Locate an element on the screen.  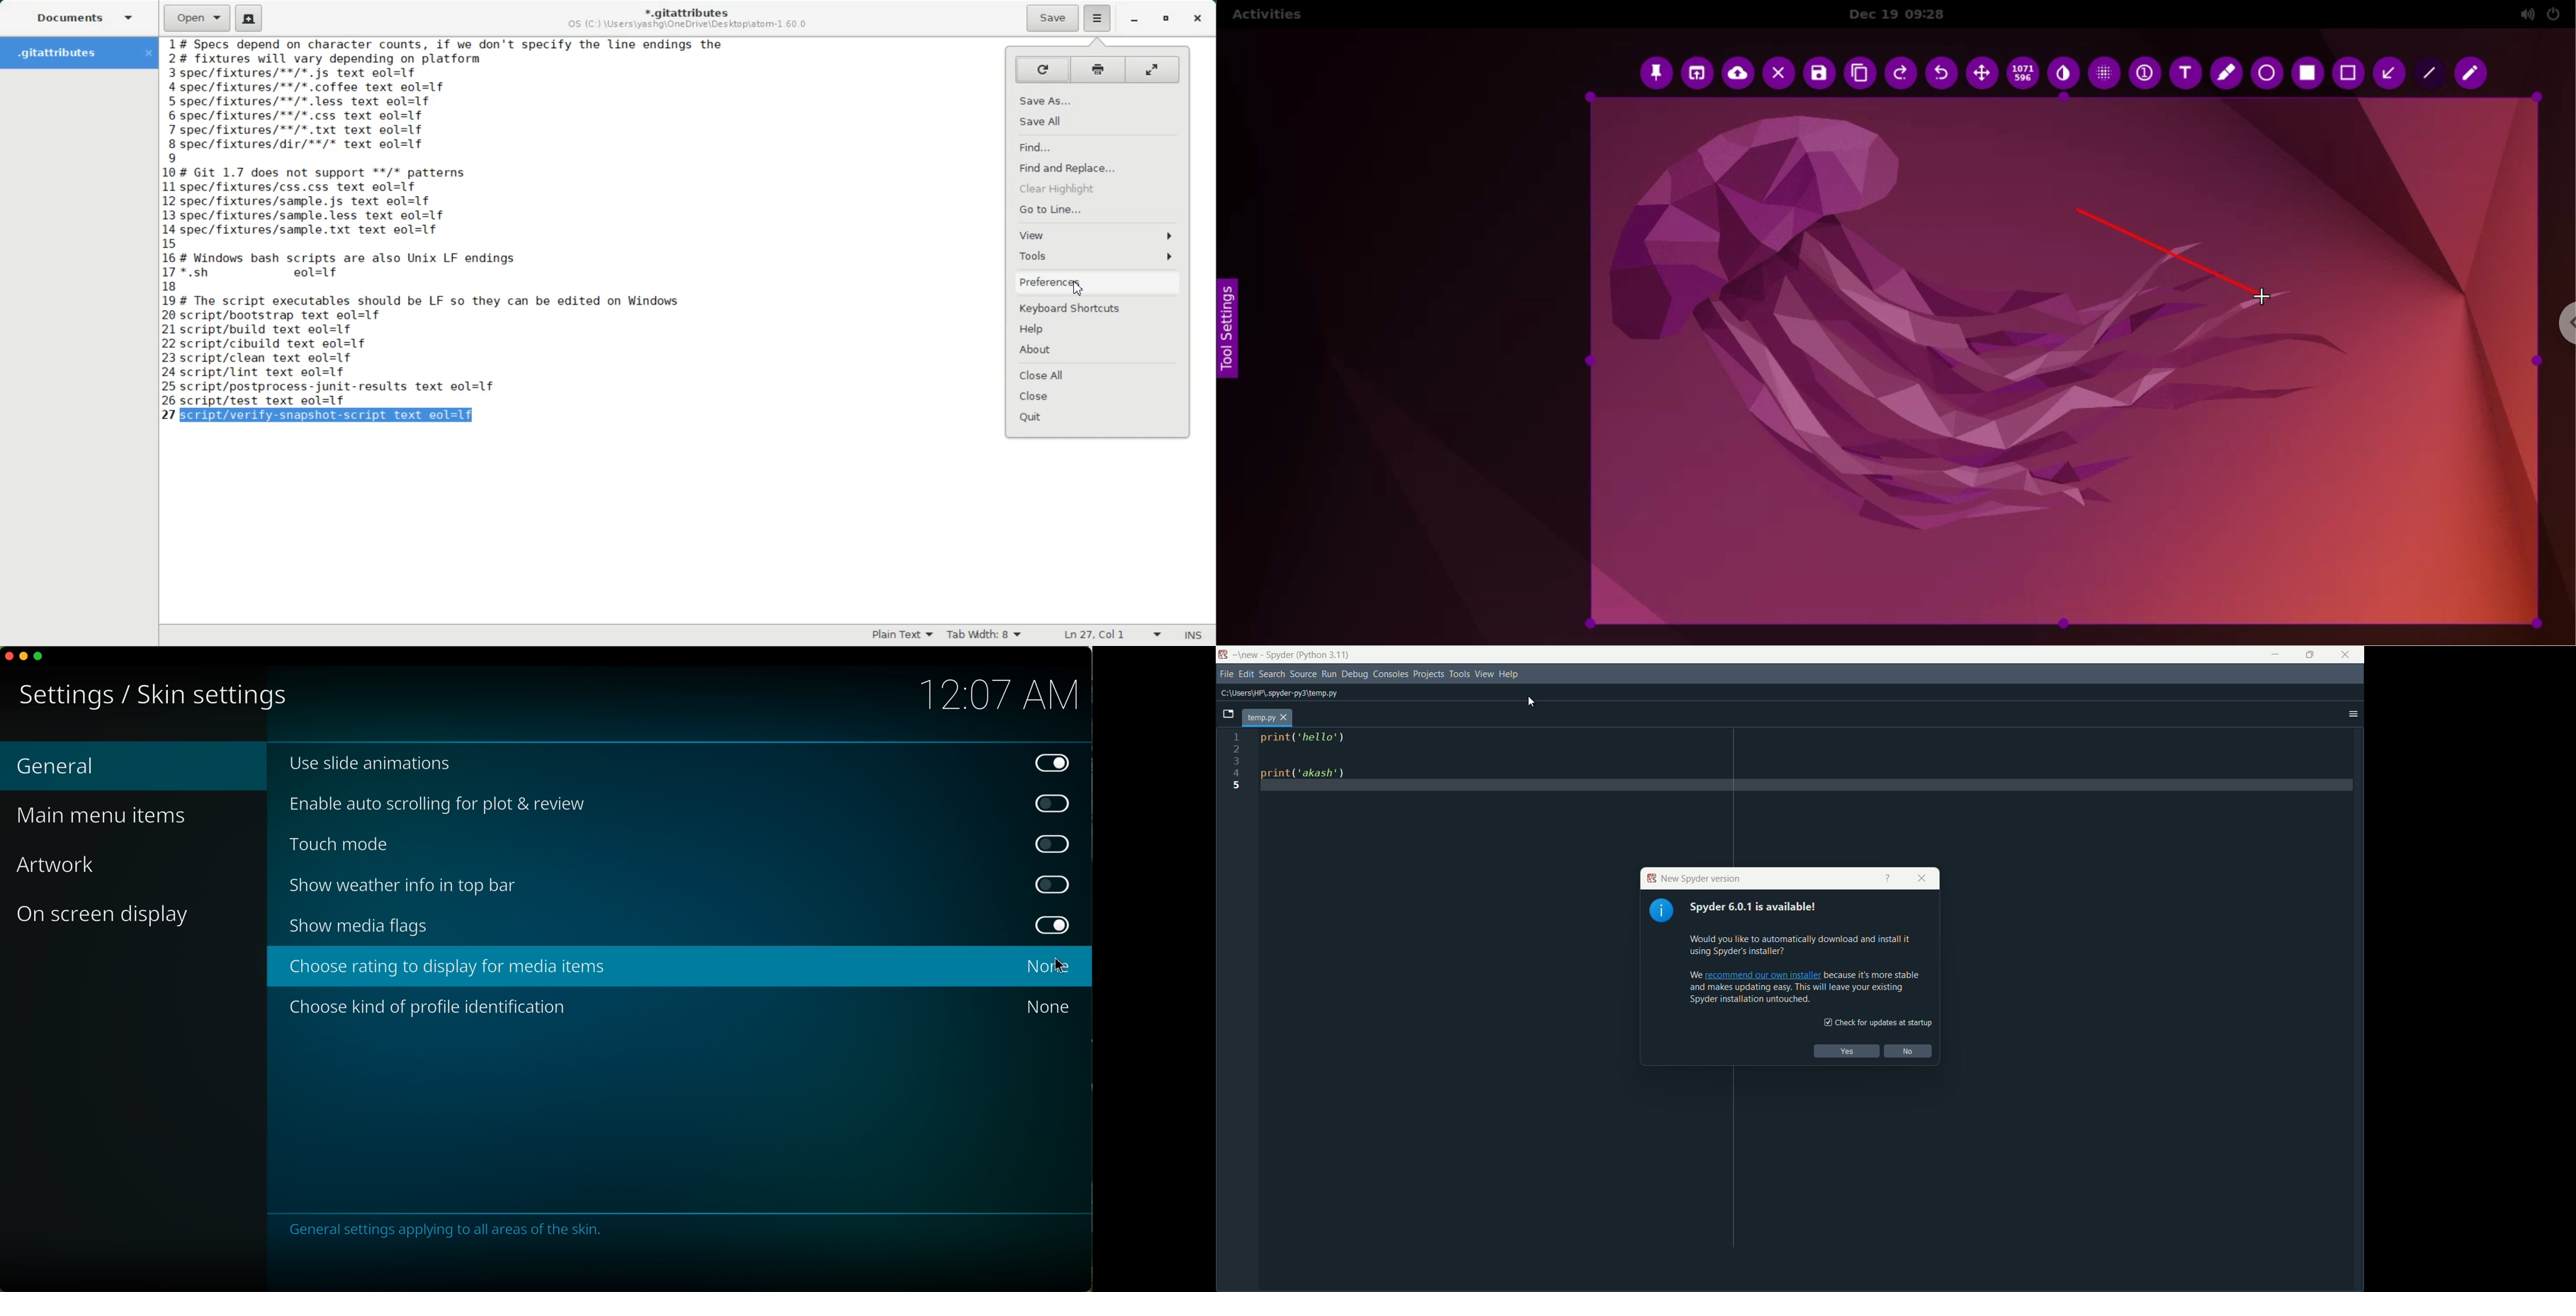
Go to line is located at coordinates (1099, 209).